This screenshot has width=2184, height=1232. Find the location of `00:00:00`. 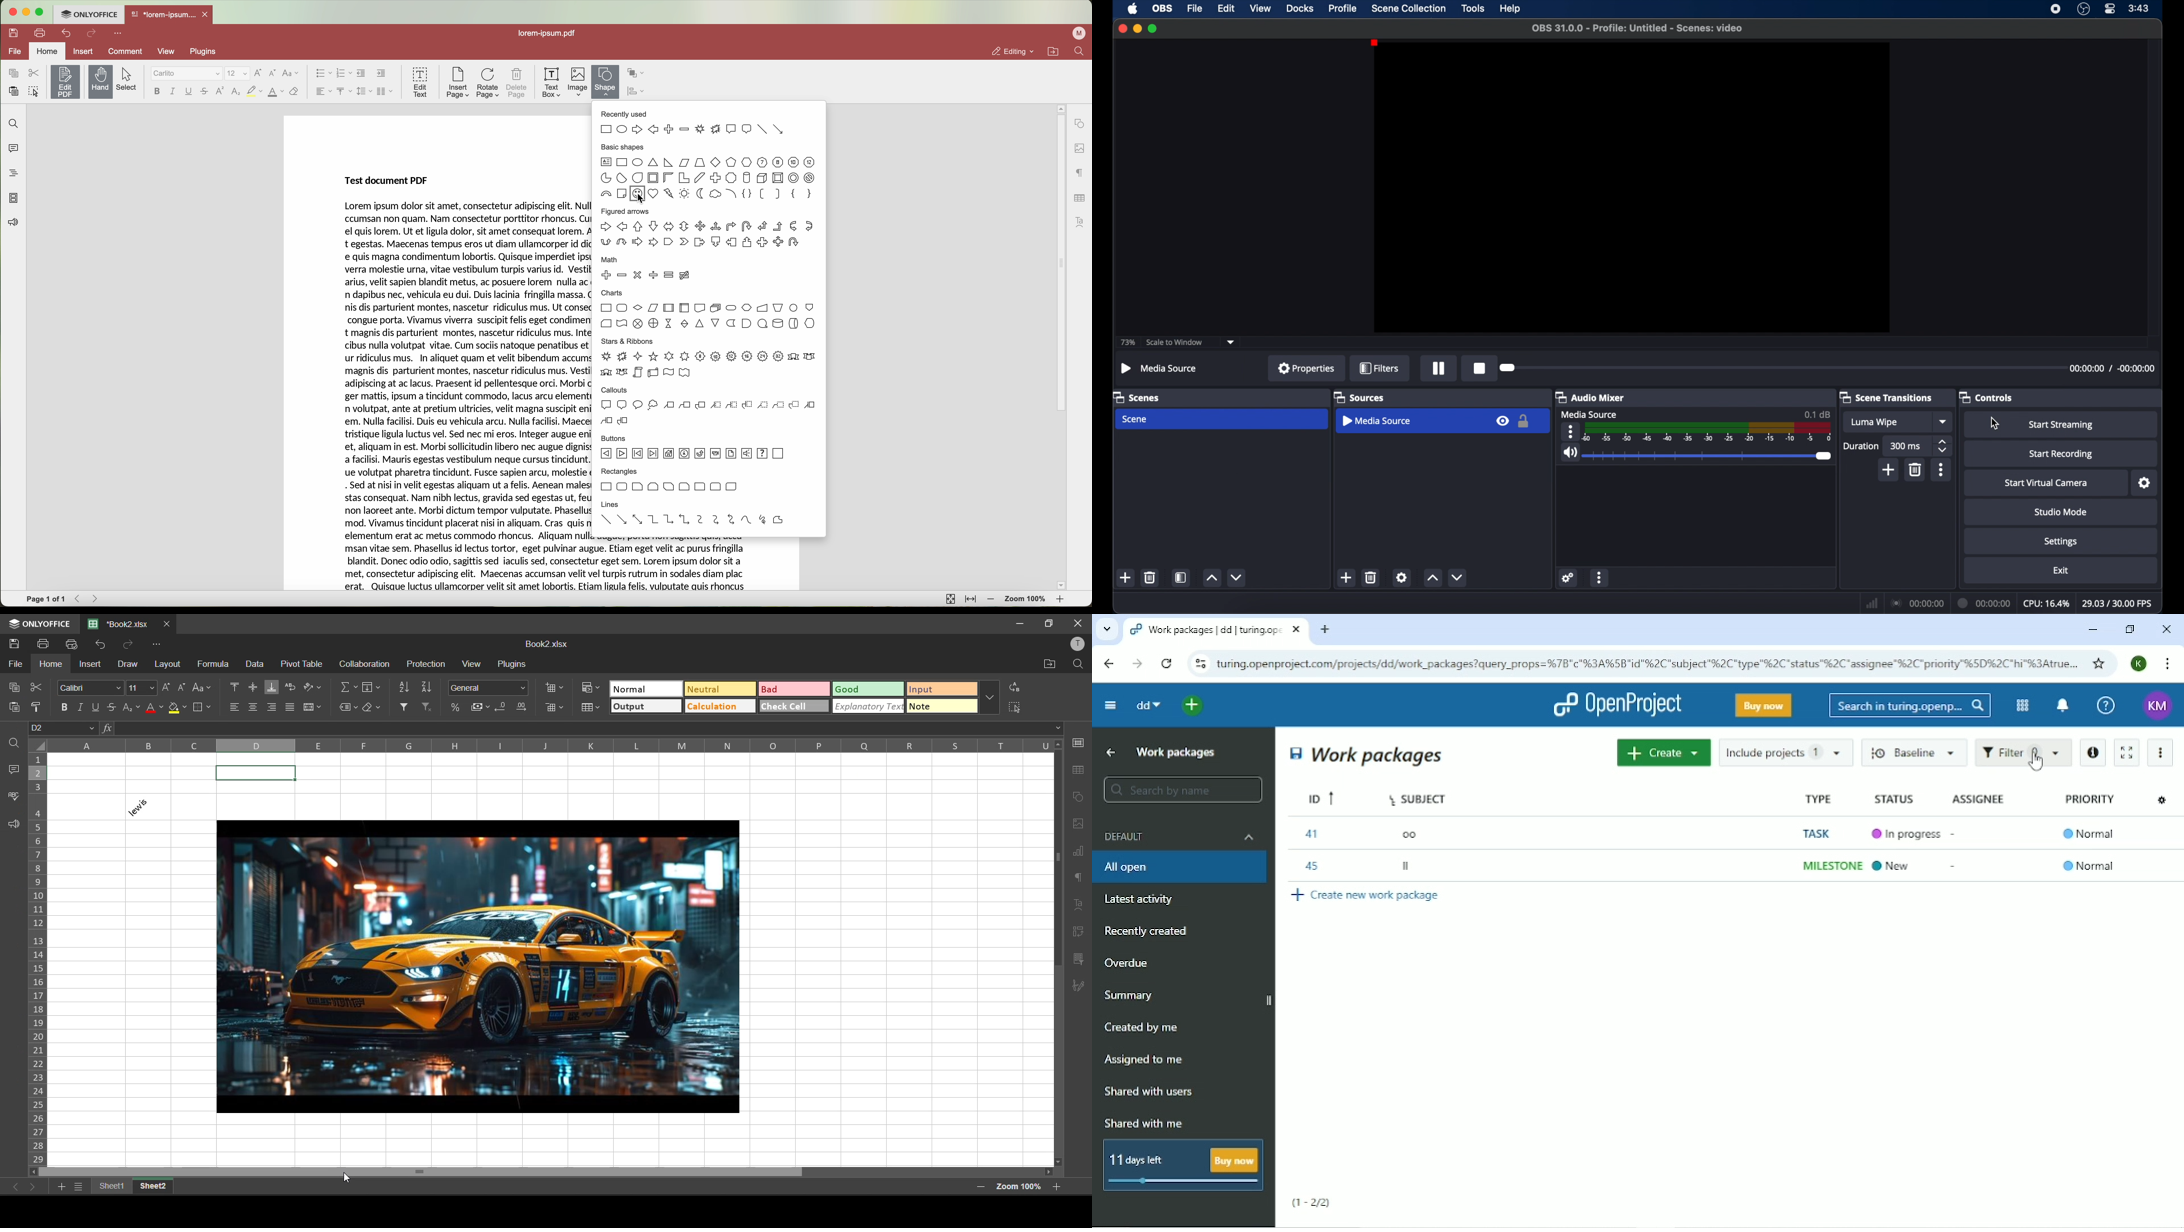

00:00:00 is located at coordinates (1919, 604).